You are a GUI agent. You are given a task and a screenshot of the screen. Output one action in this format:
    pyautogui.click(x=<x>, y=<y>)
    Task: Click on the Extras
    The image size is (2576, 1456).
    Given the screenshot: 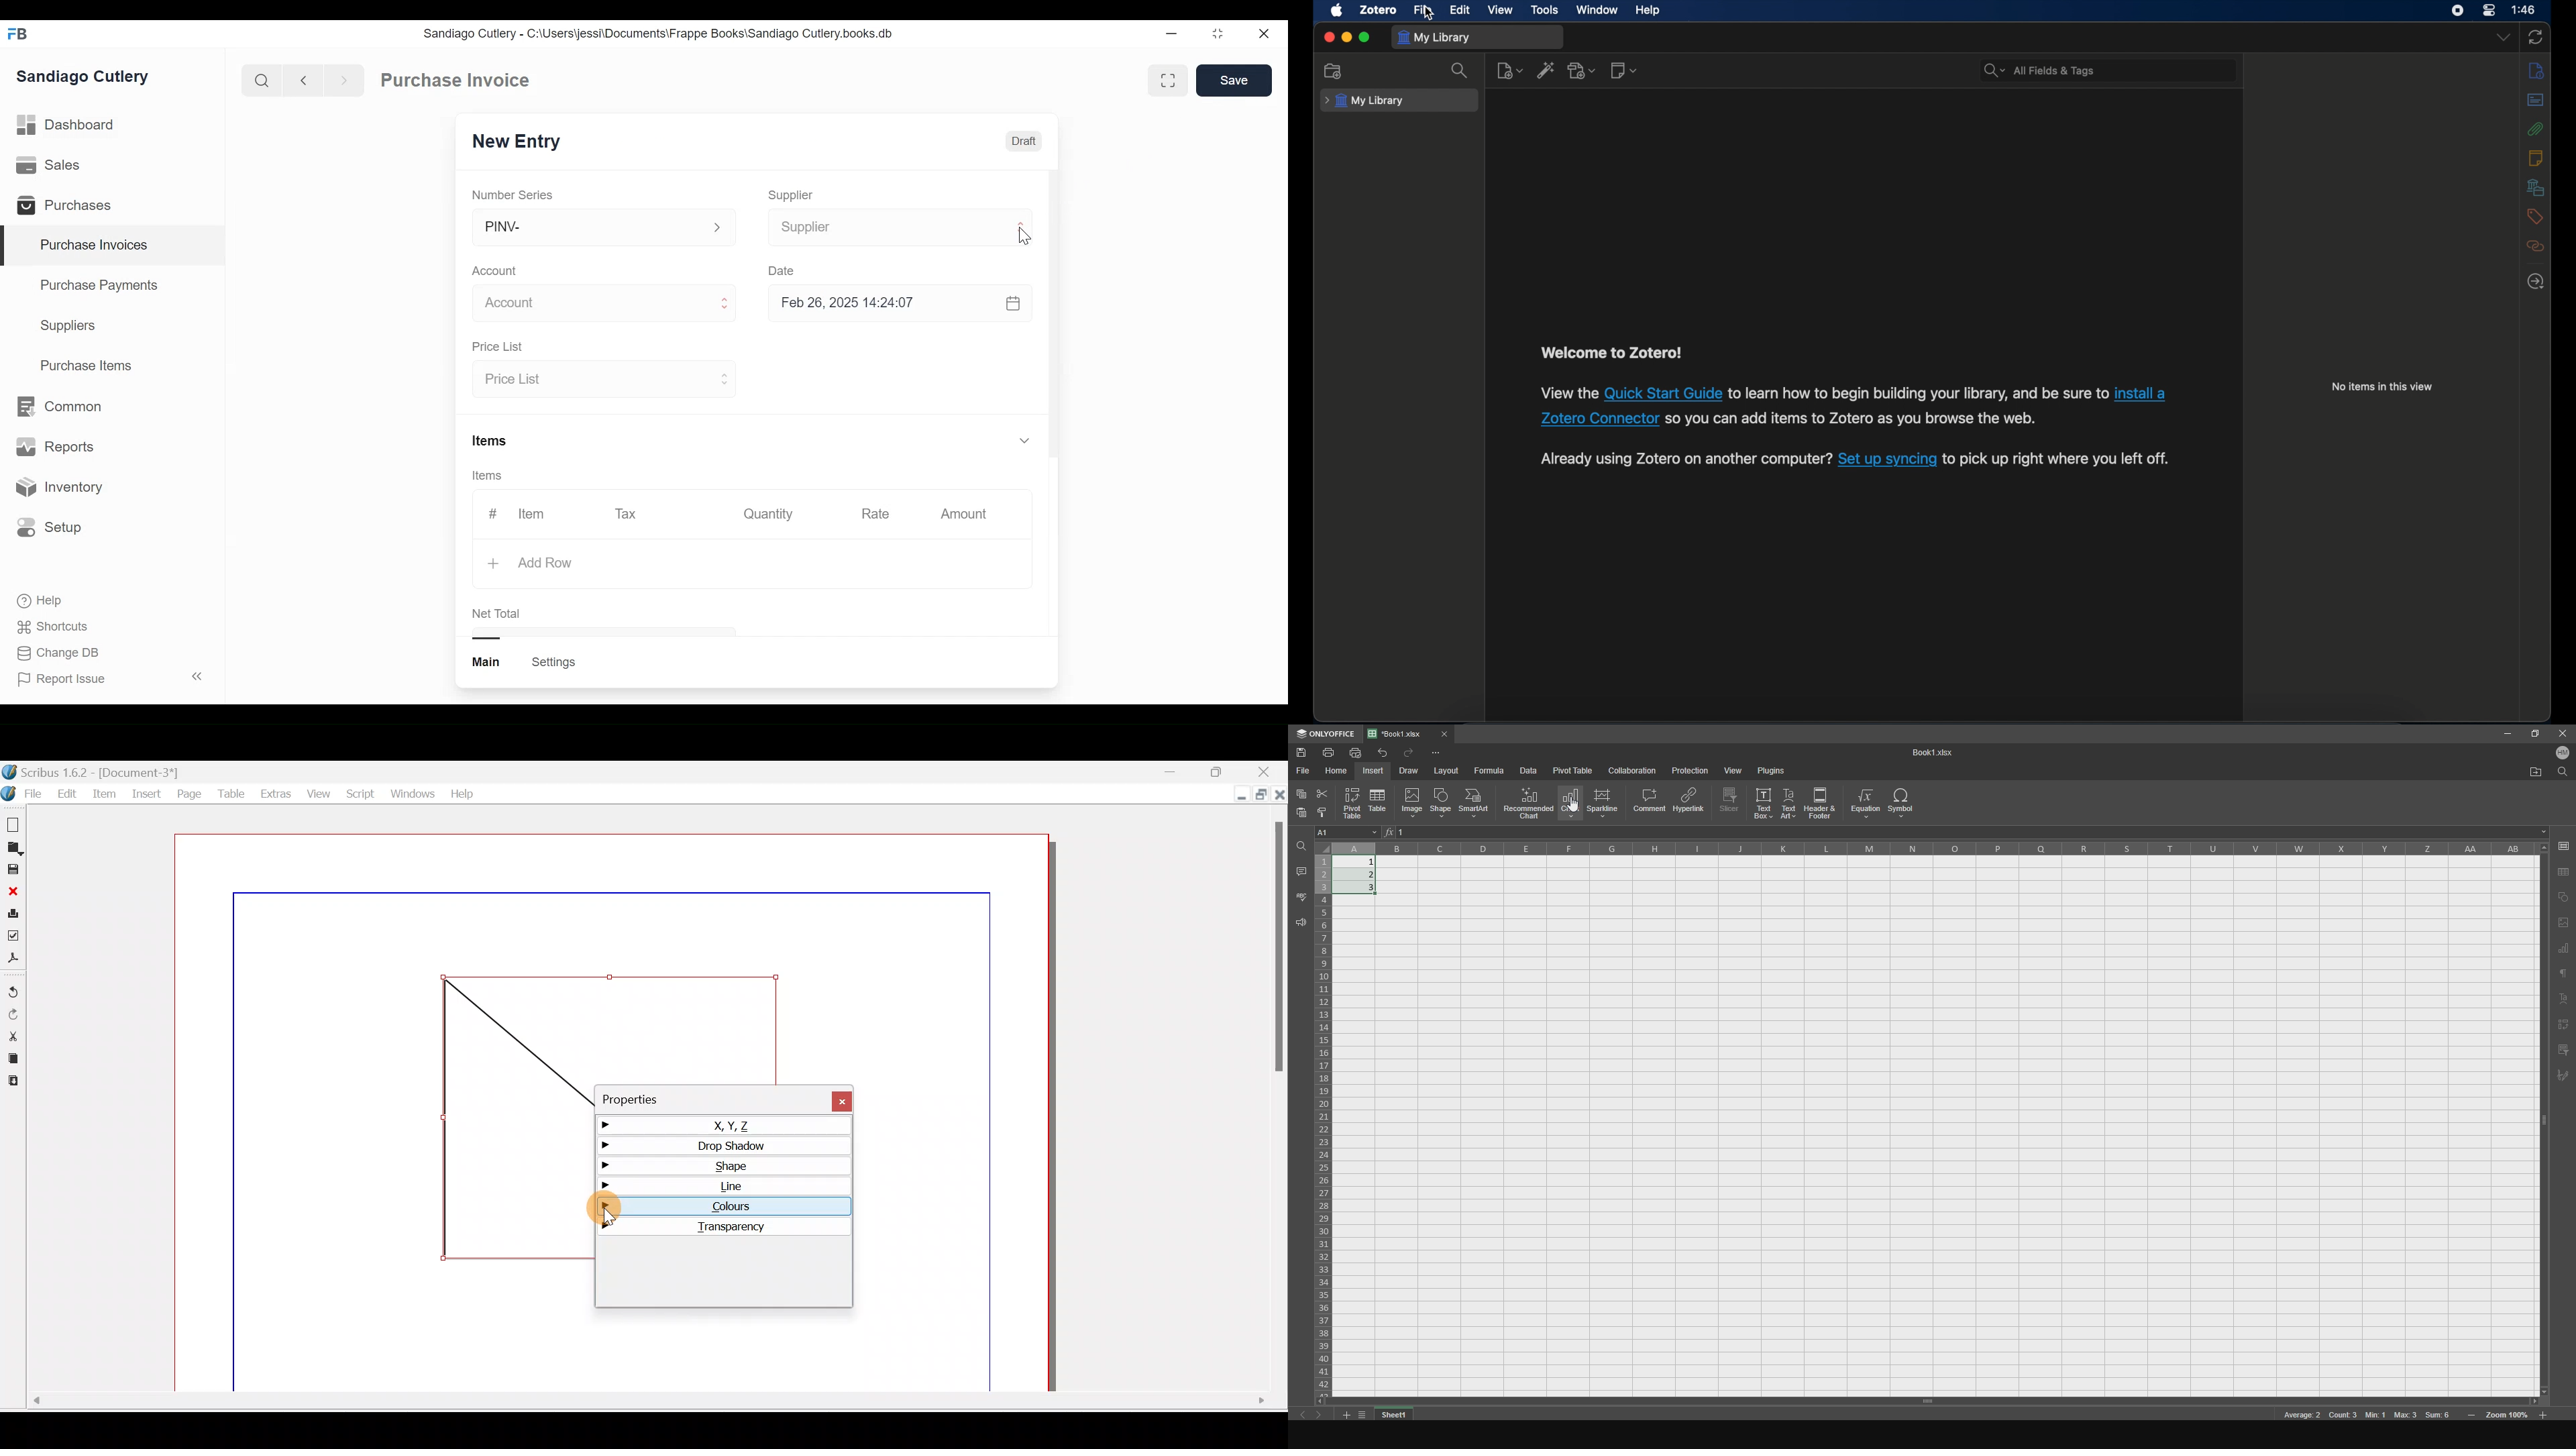 What is the action you would take?
    pyautogui.click(x=272, y=792)
    